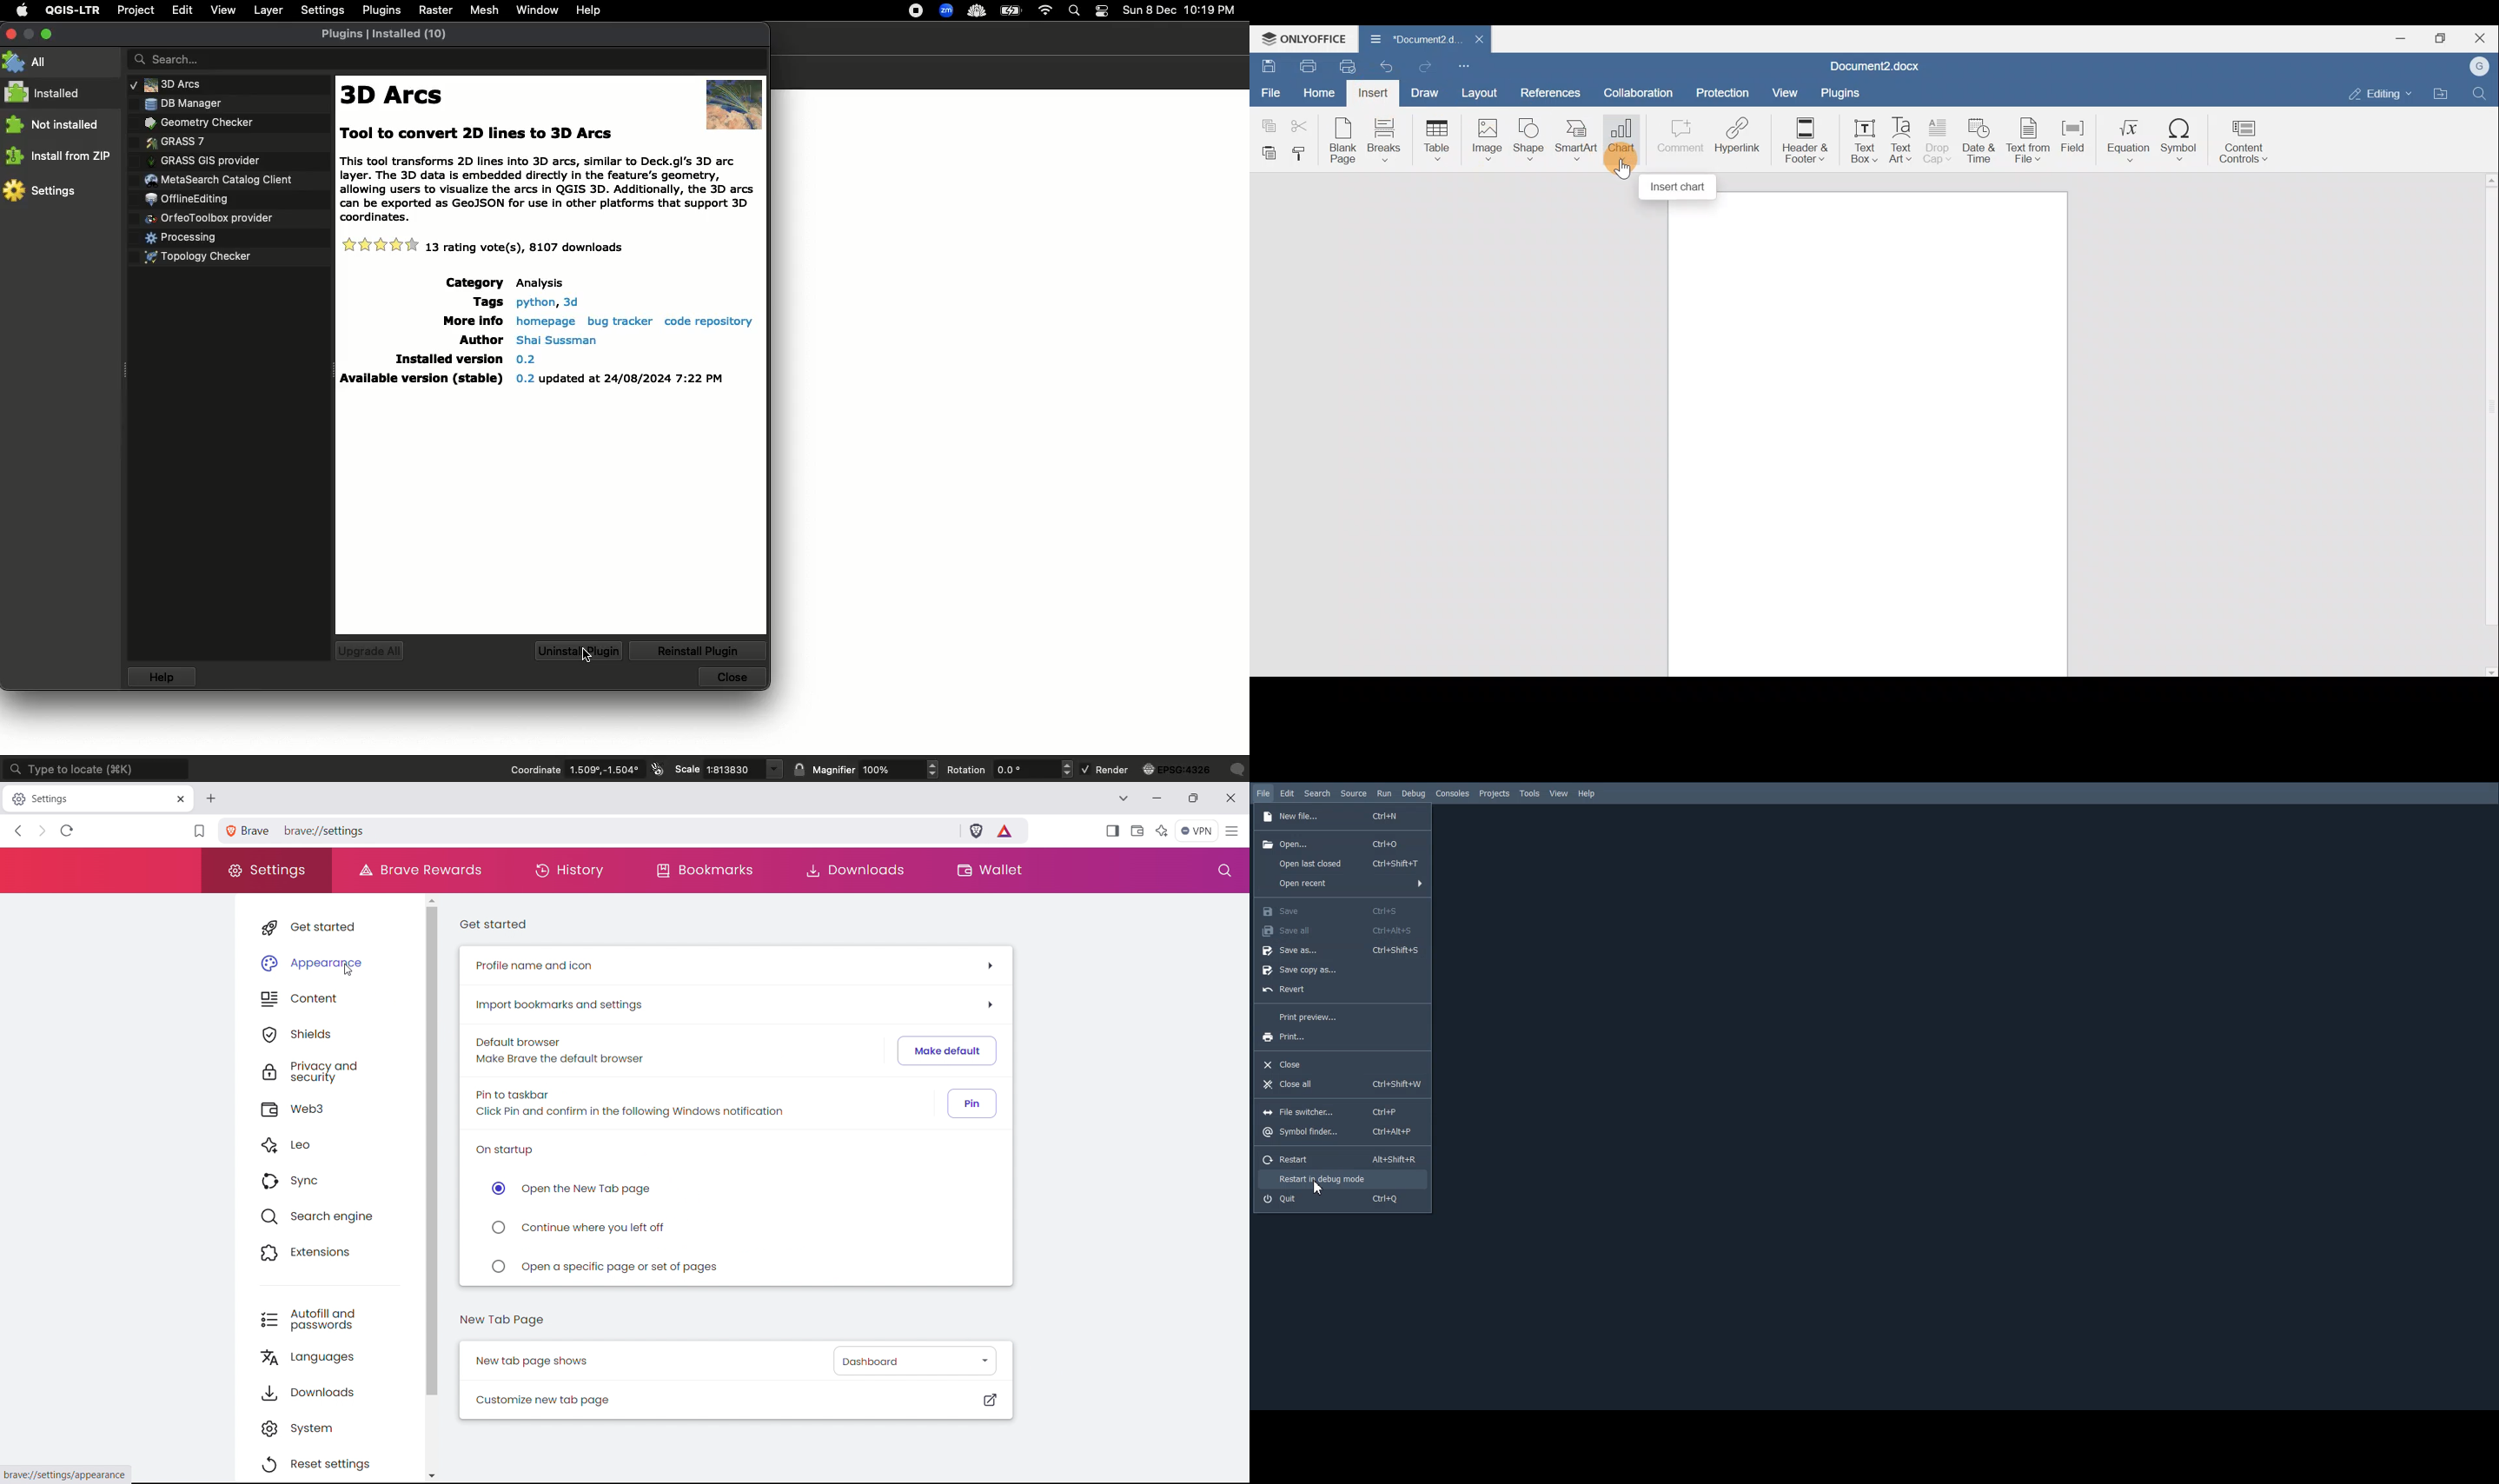 Image resolution: width=2520 pixels, height=1484 pixels. What do you see at coordinates (330, 960) in the screenshot?
I see `appearance` at bounding box center [330, 960].